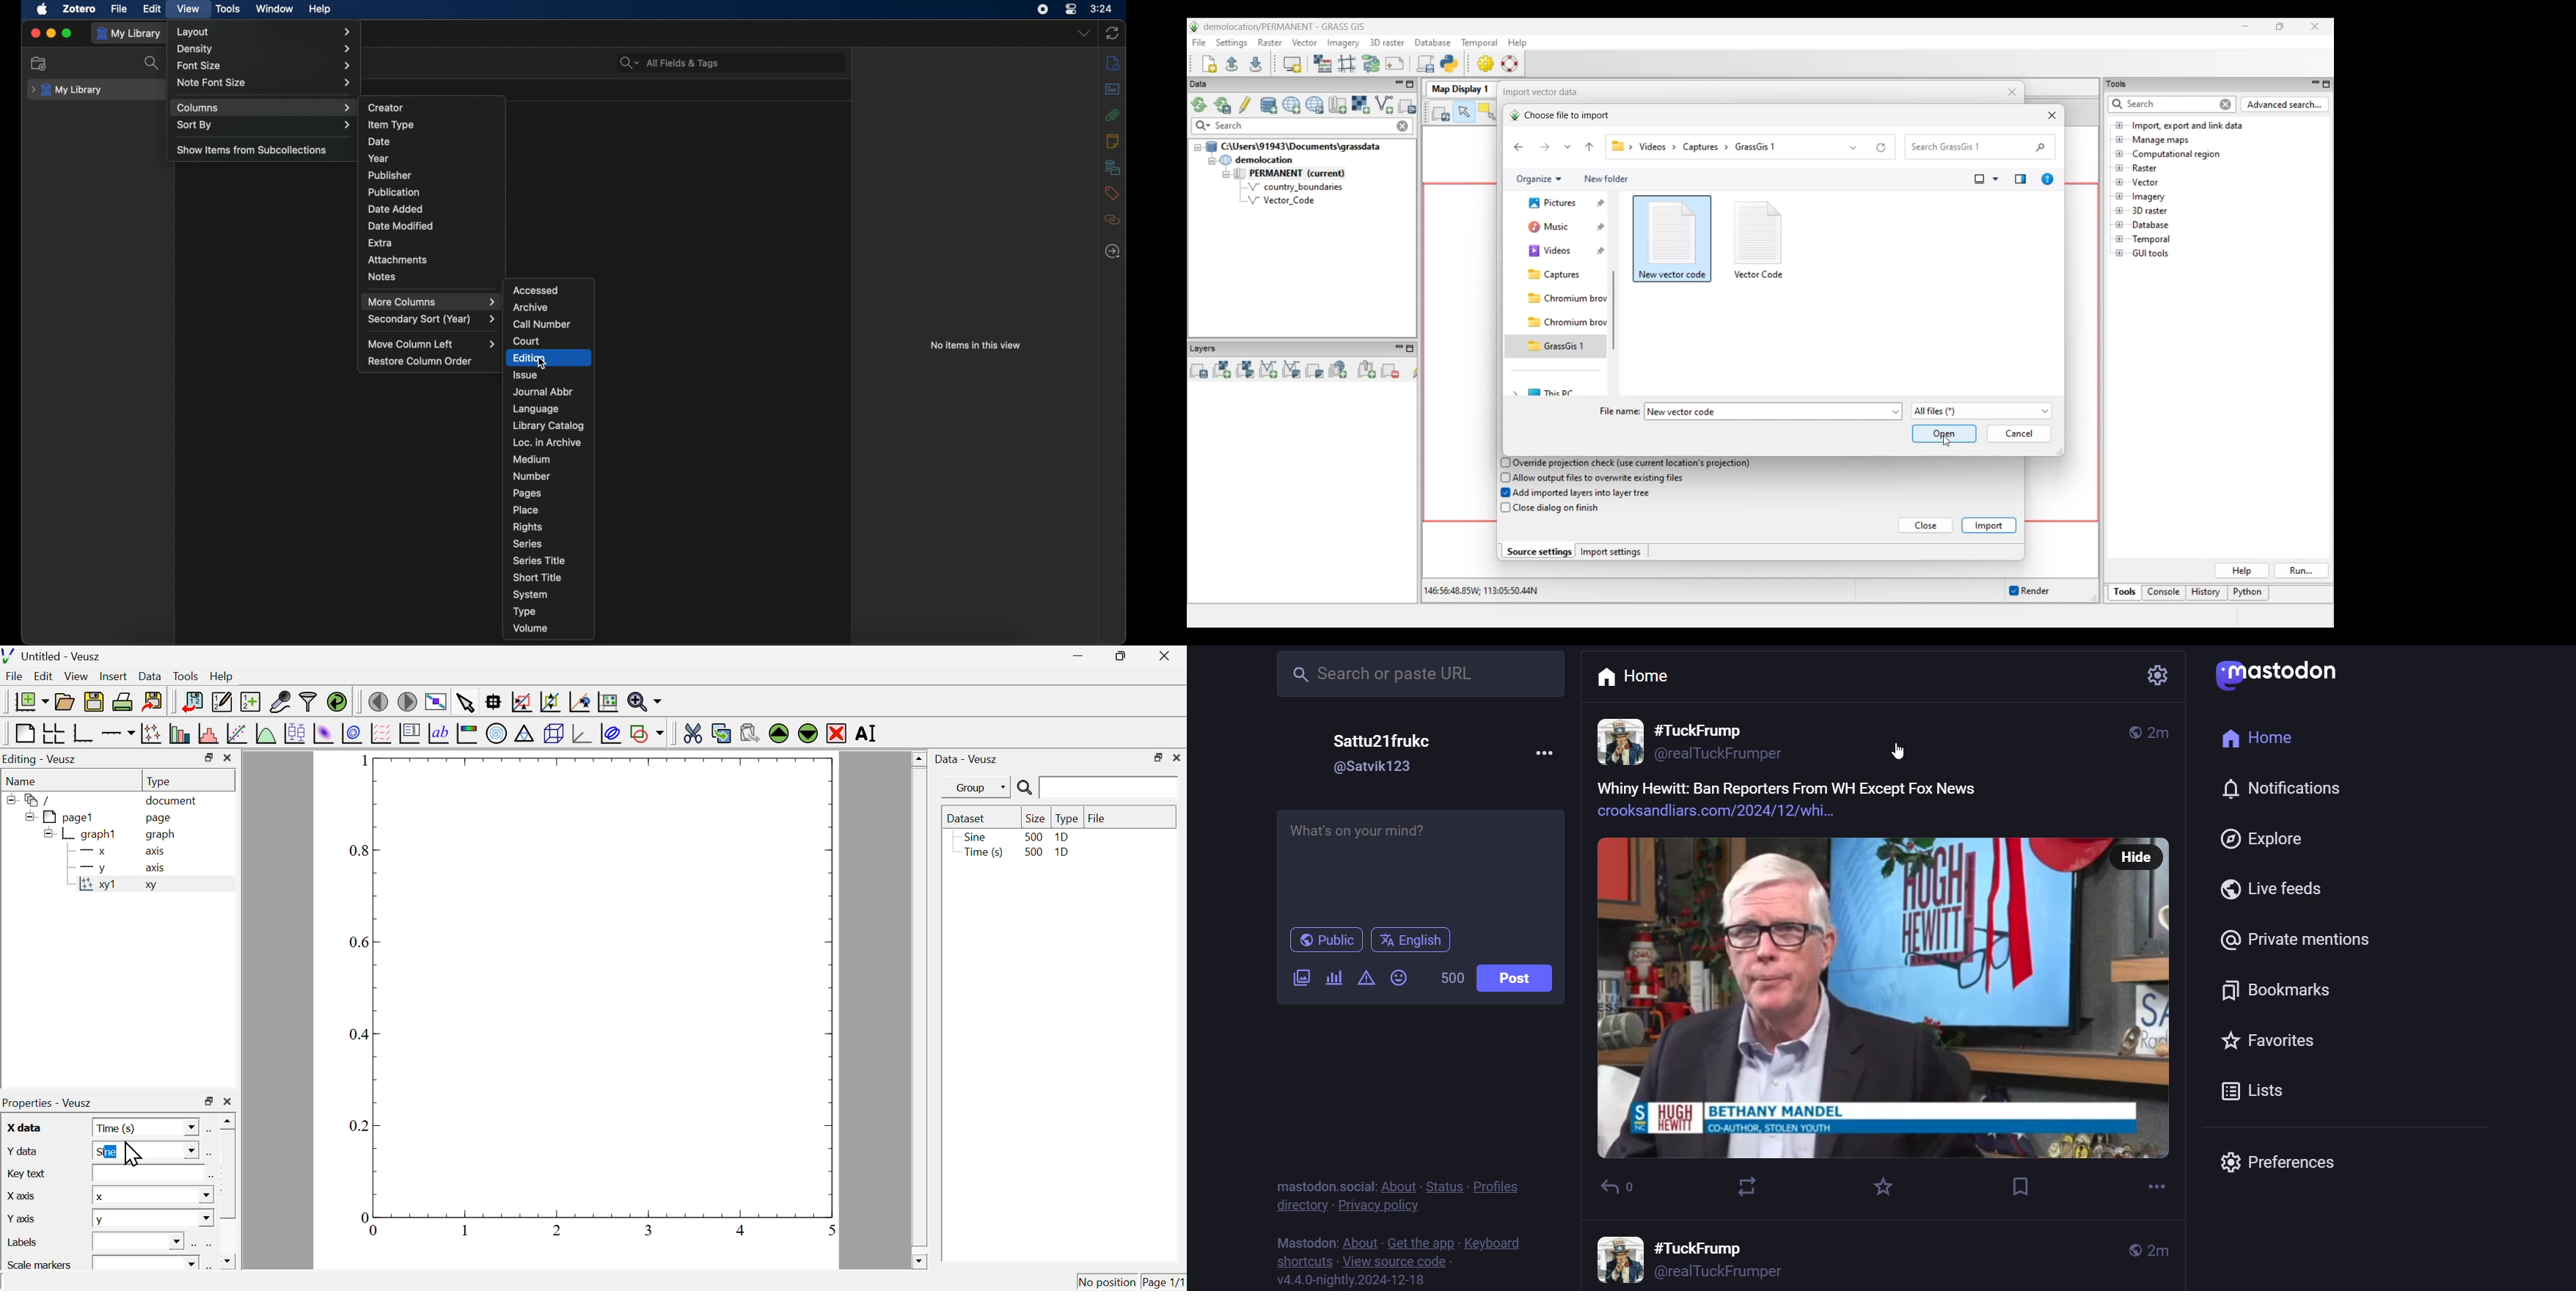  What do you see at coordinates (548, 426) in the screenshot?
I see `library catalog` at bounding box center [548, 426].